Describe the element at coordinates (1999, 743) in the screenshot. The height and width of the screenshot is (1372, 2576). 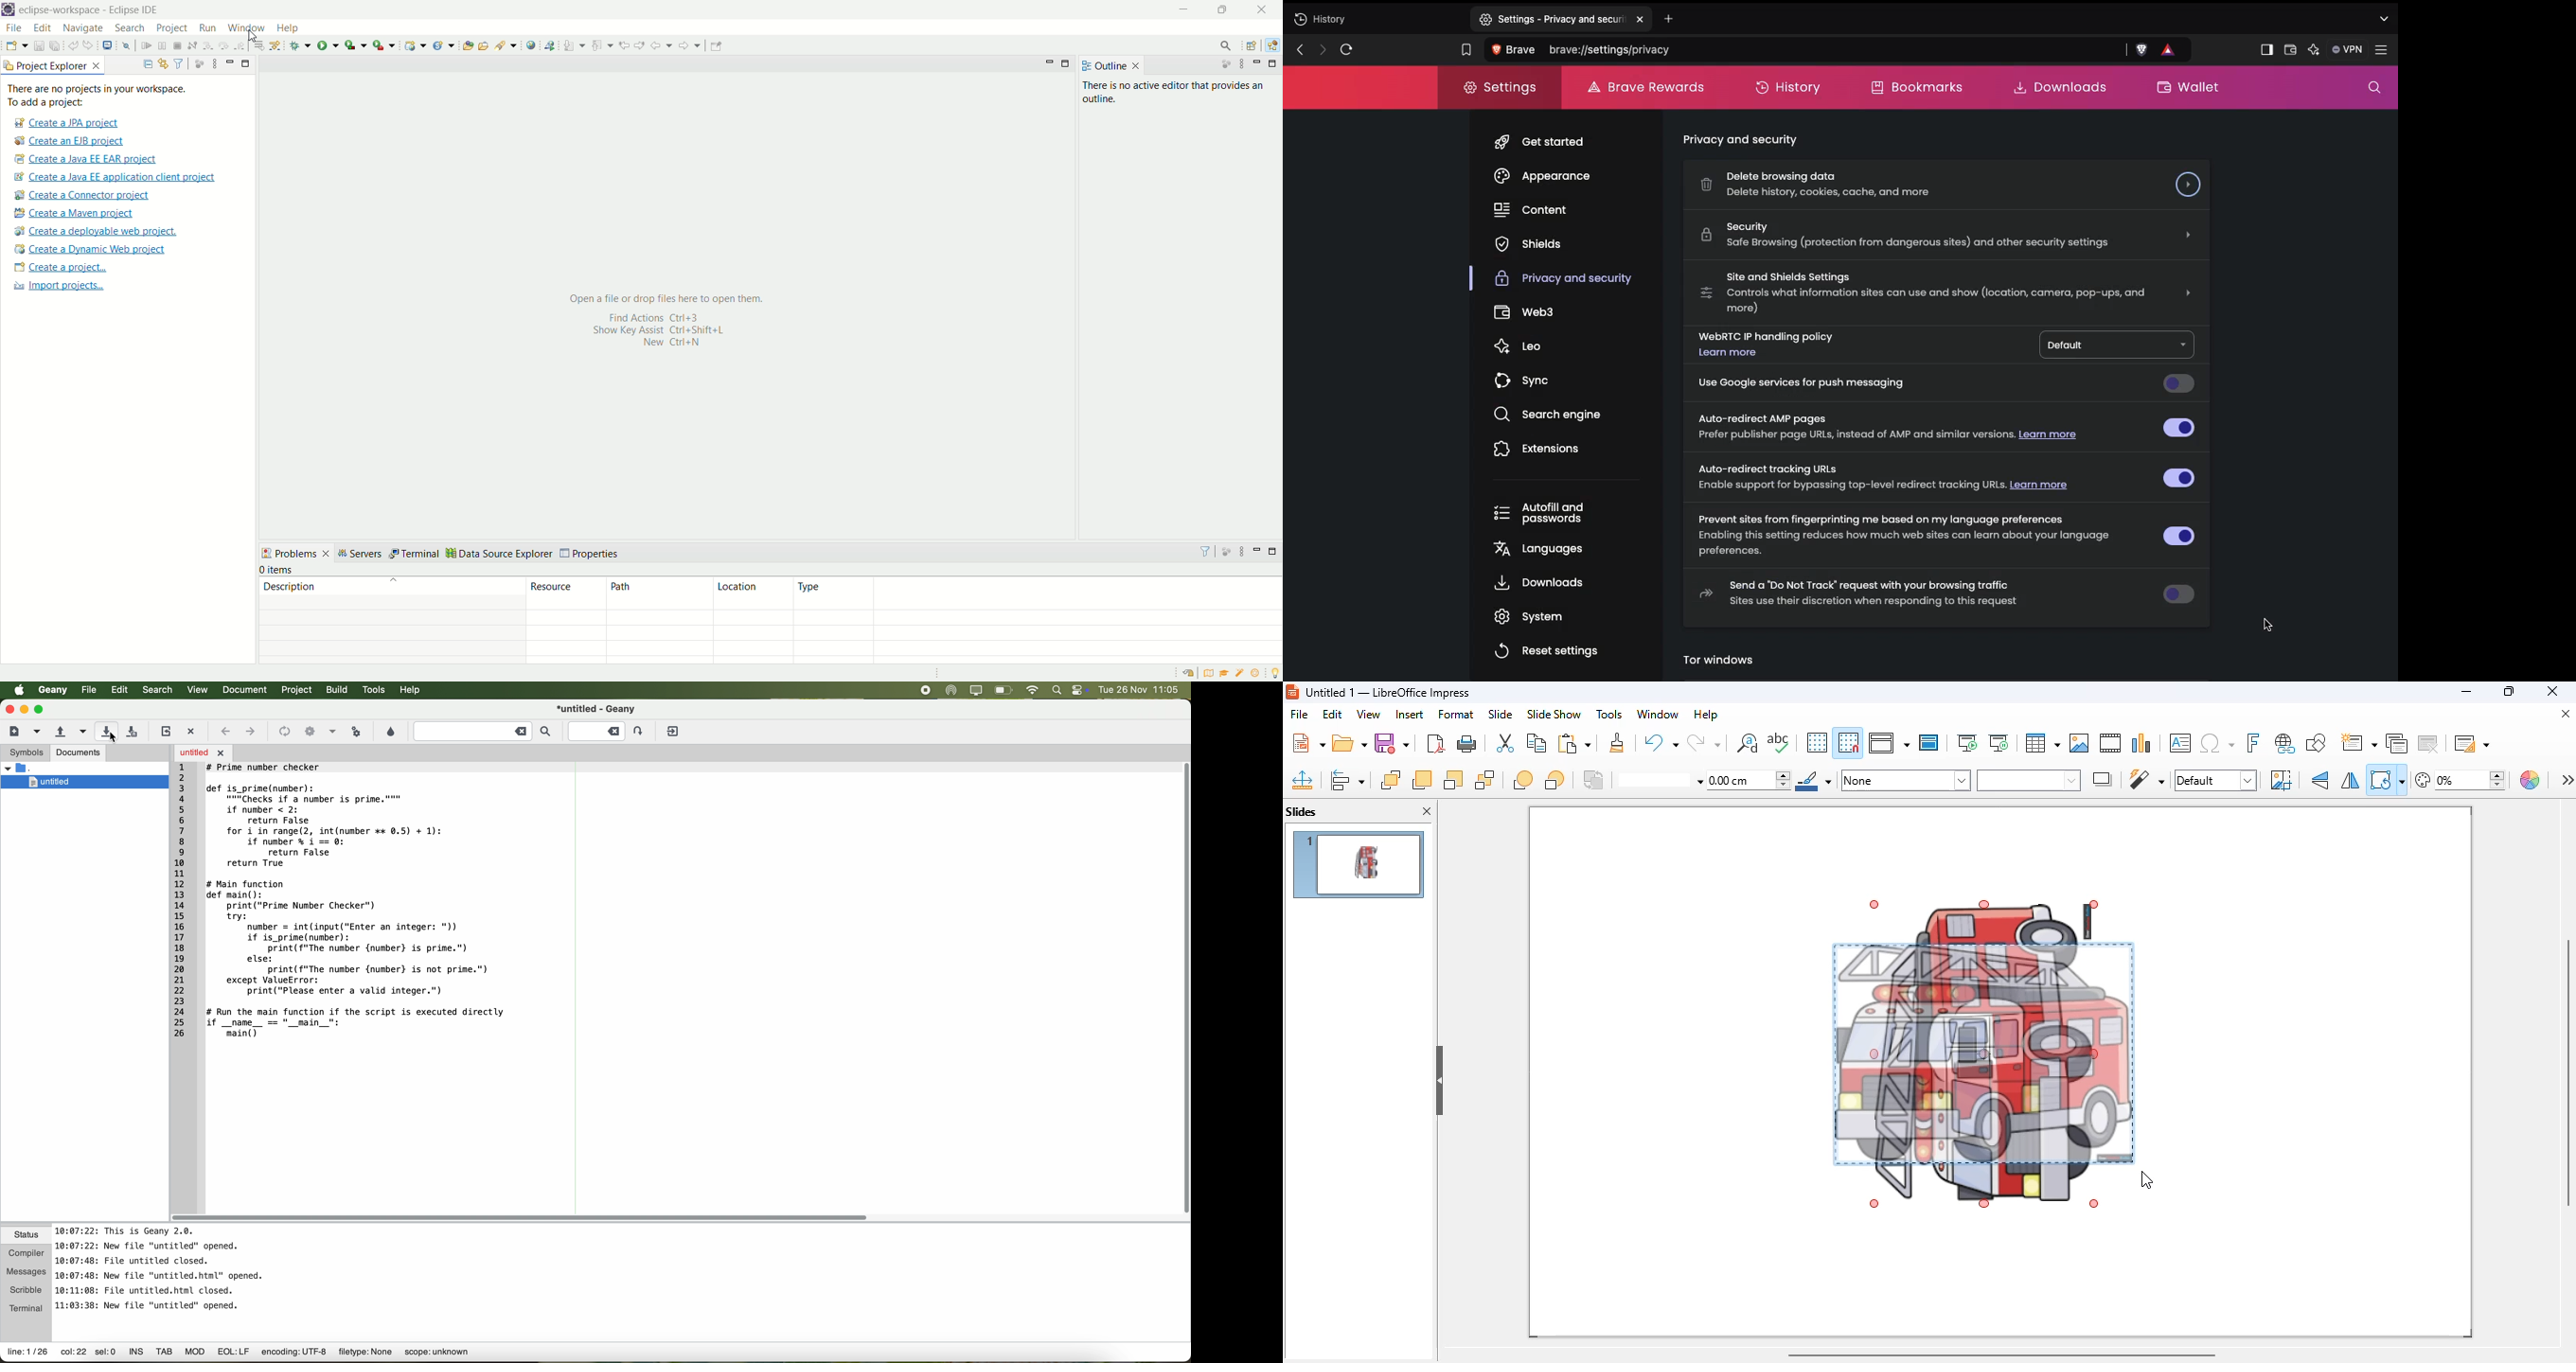
I see `start from current slide` at that location.